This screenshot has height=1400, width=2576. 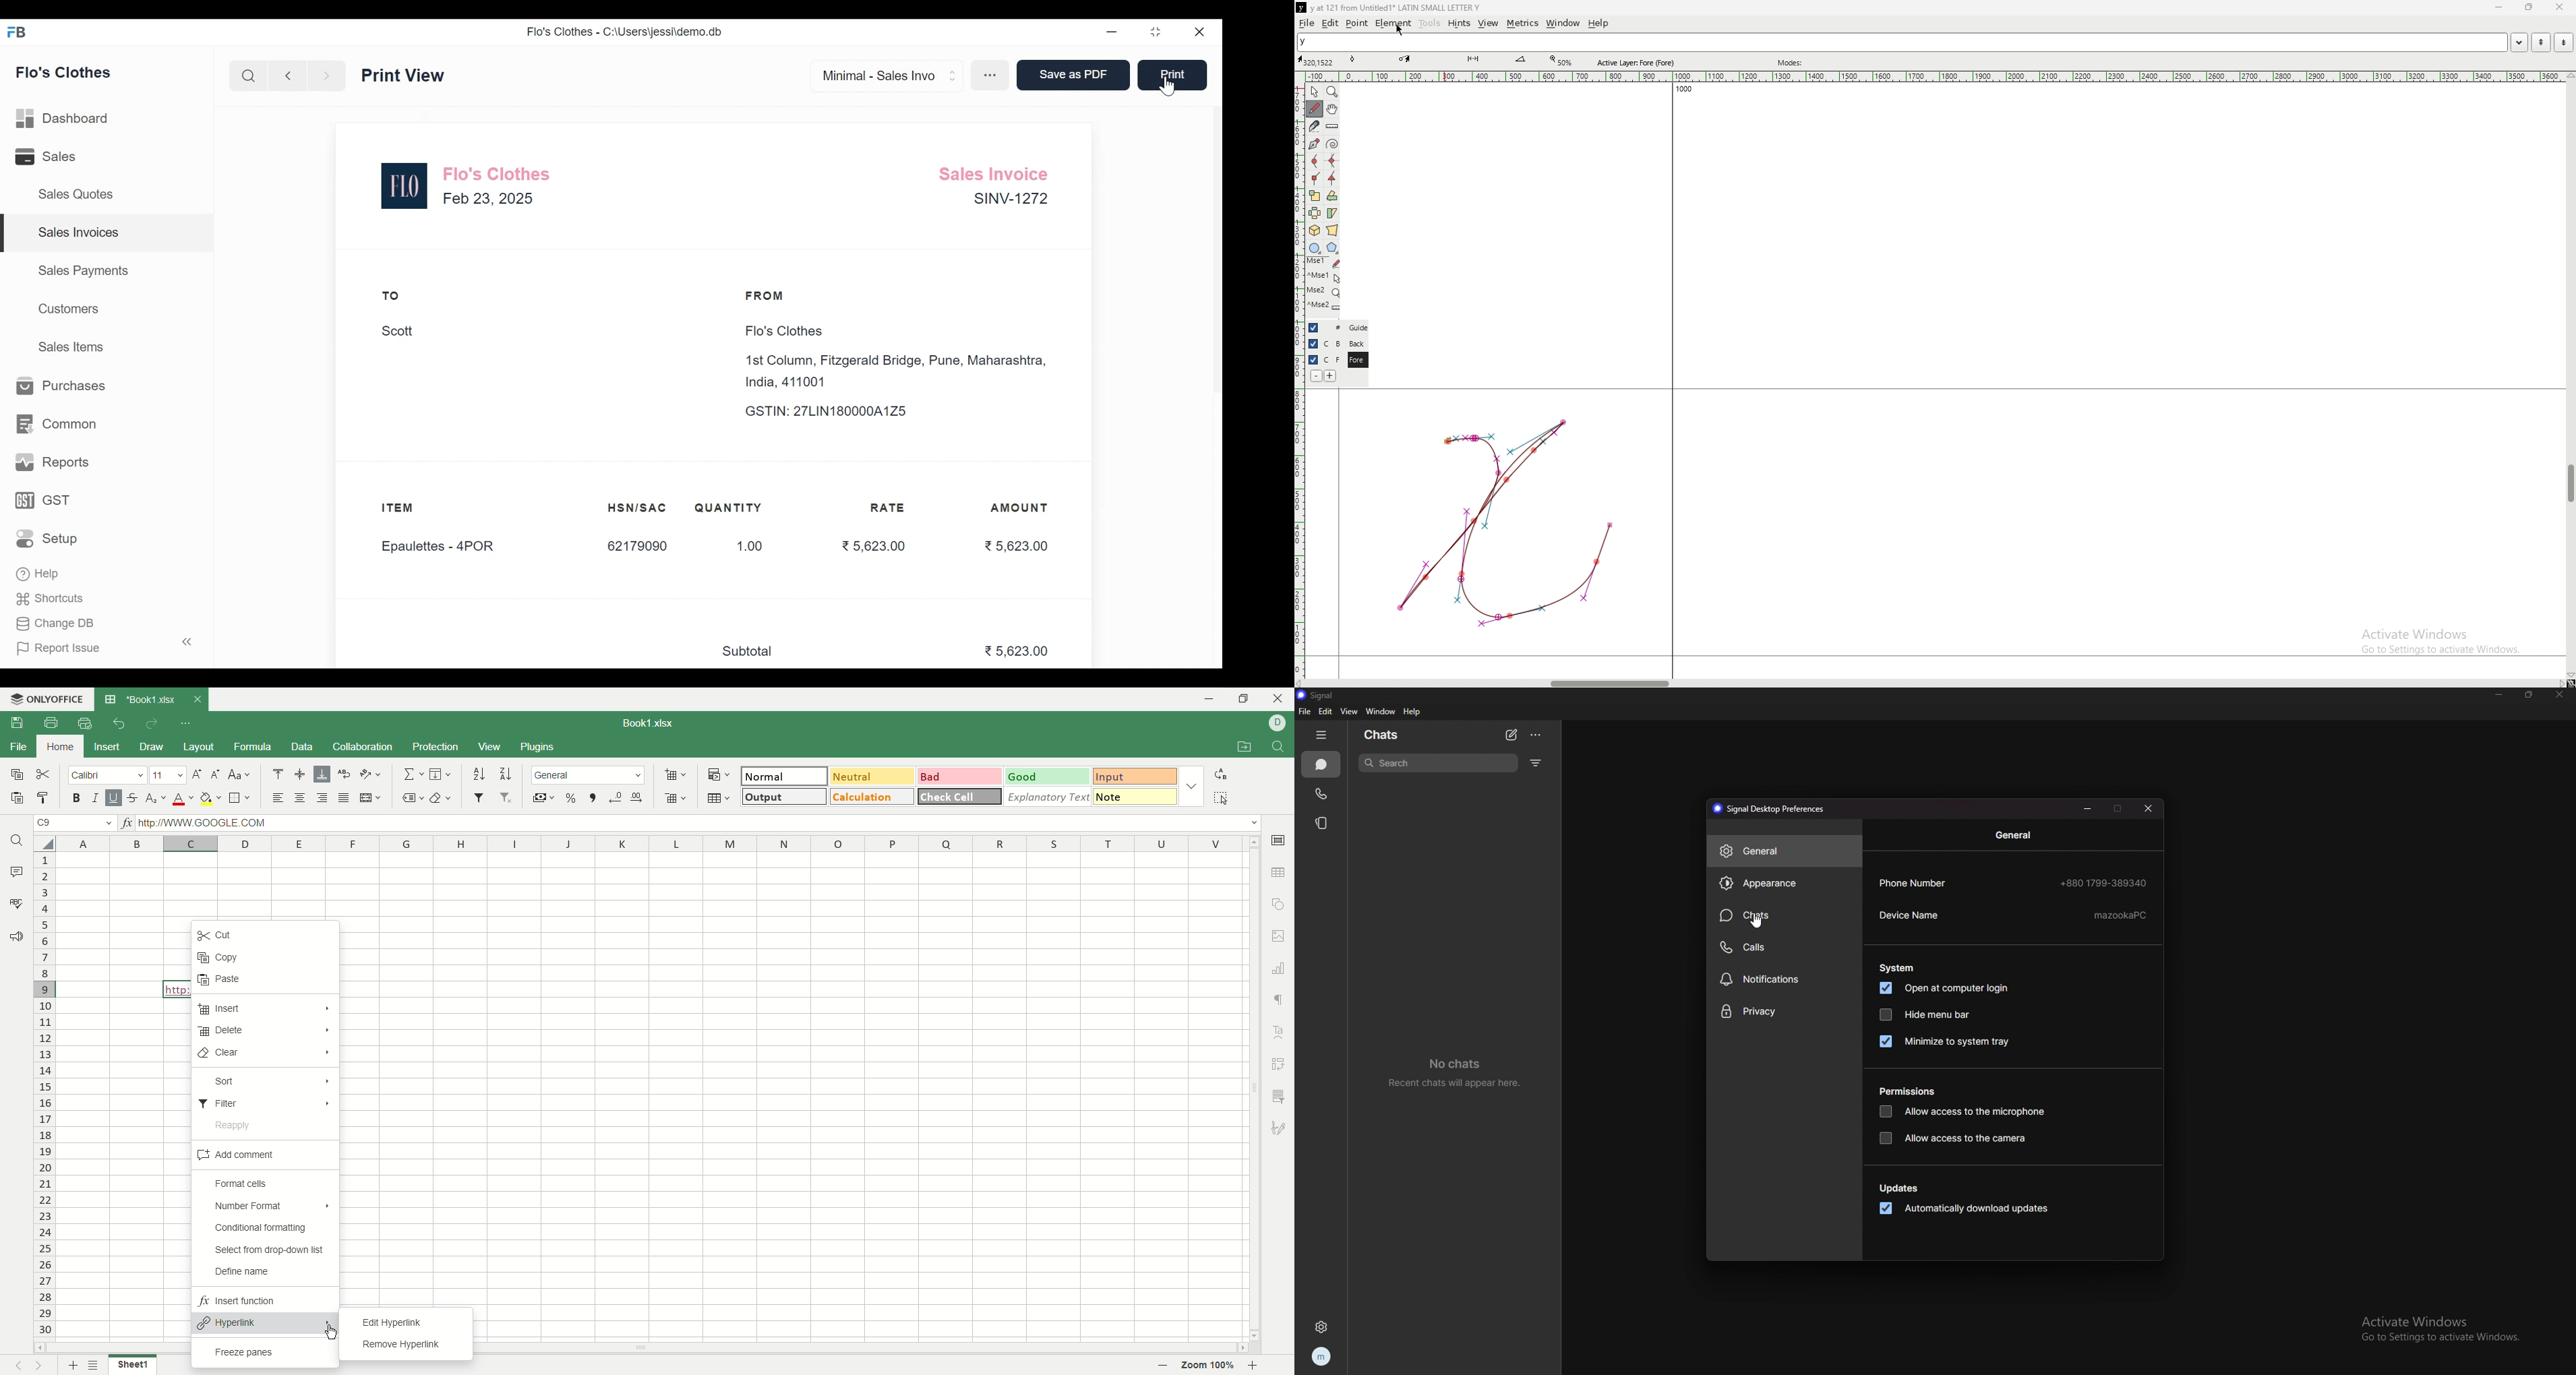 What do you see at coordinates (1610, 680) in the screenshot?
I see `scroll bar horizontal` at bounding box center [1610, 680].